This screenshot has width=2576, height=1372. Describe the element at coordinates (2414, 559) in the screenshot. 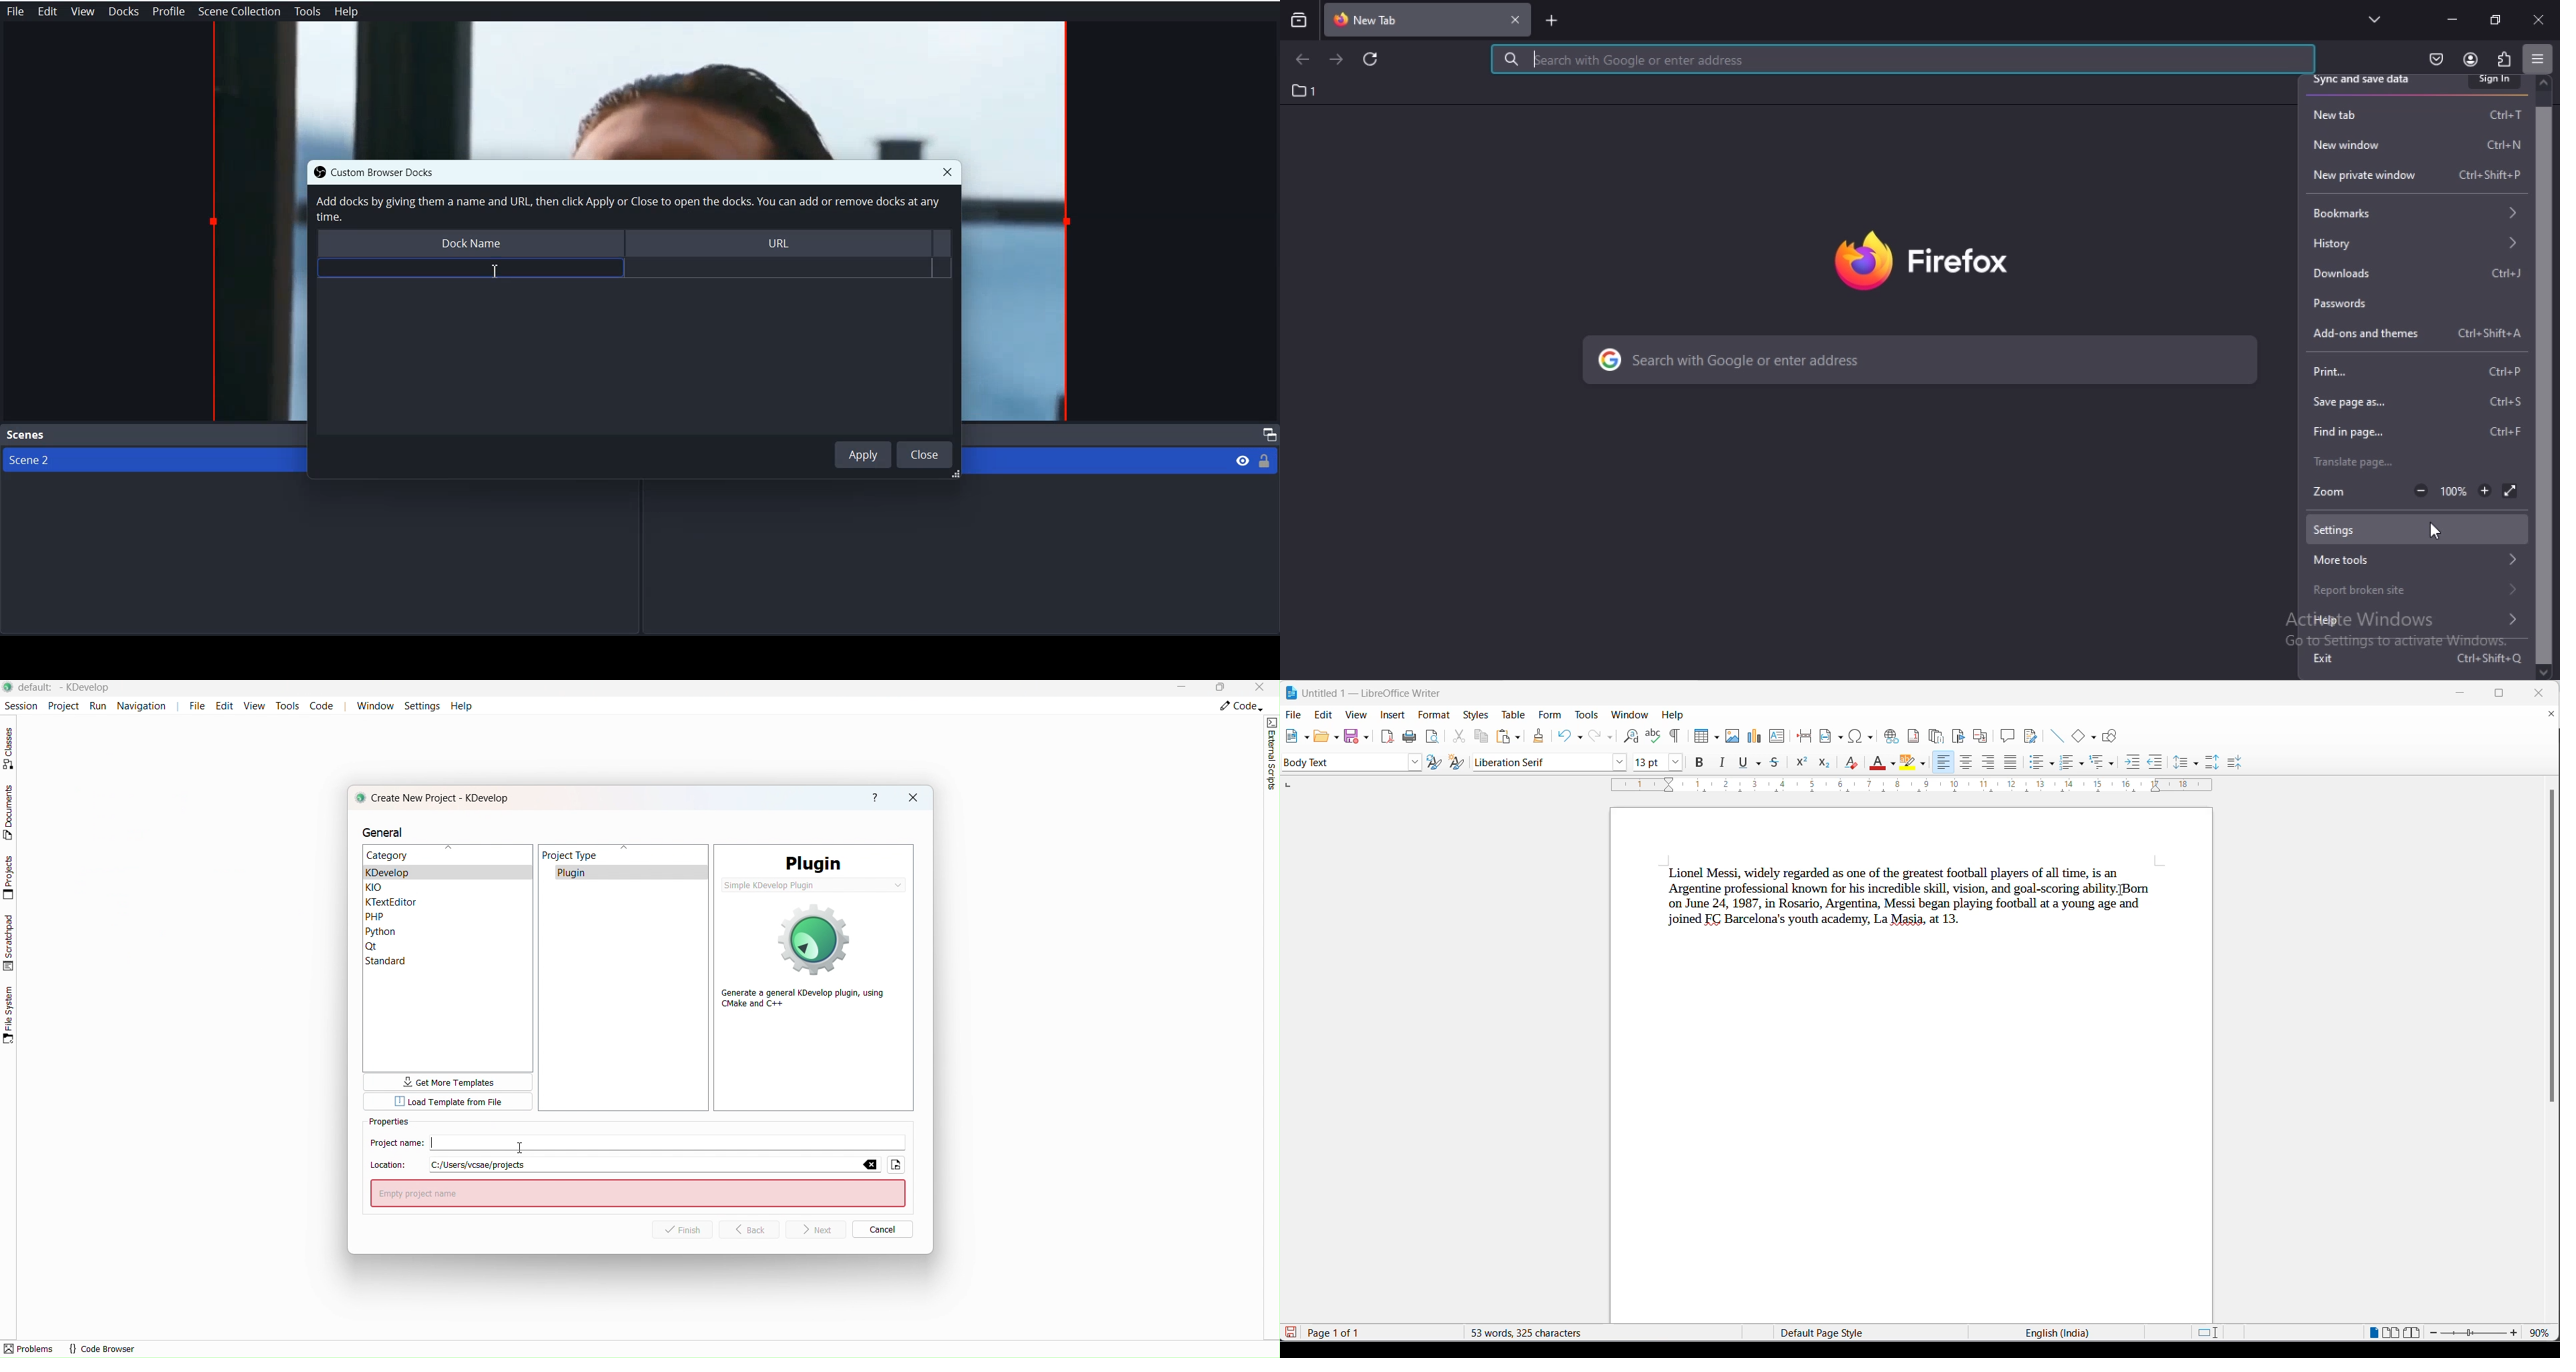

I see `more tools` at that location.